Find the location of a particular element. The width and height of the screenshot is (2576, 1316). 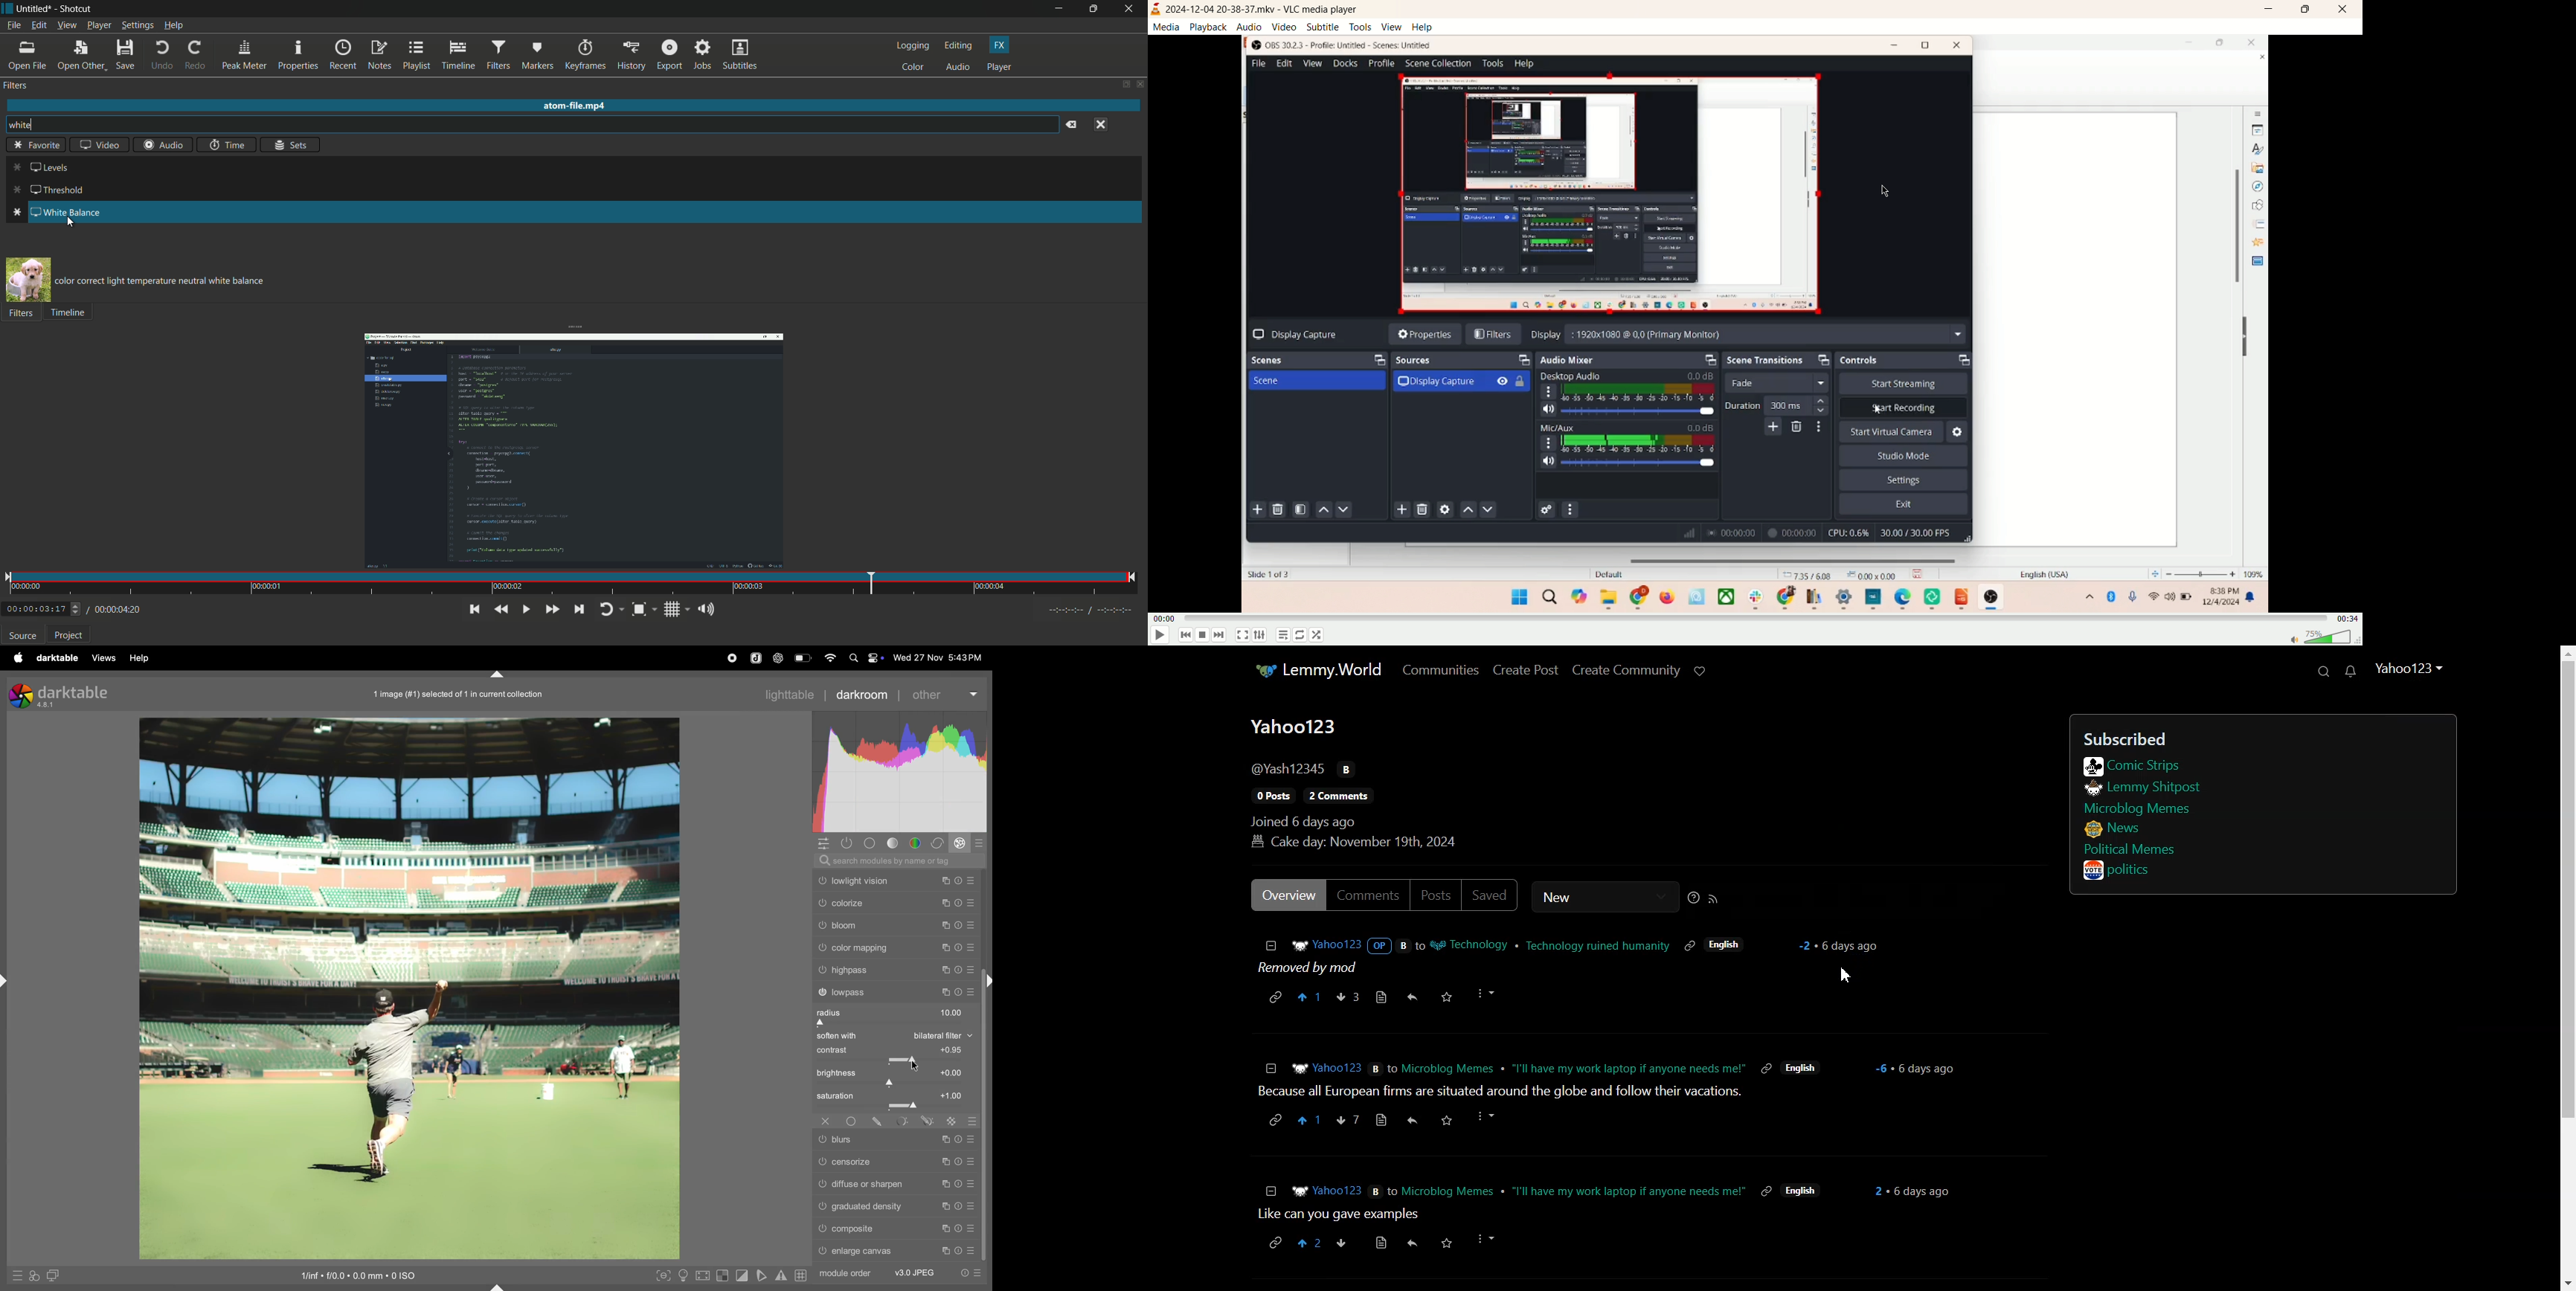

main screen is located at coordinates (1756, 322).